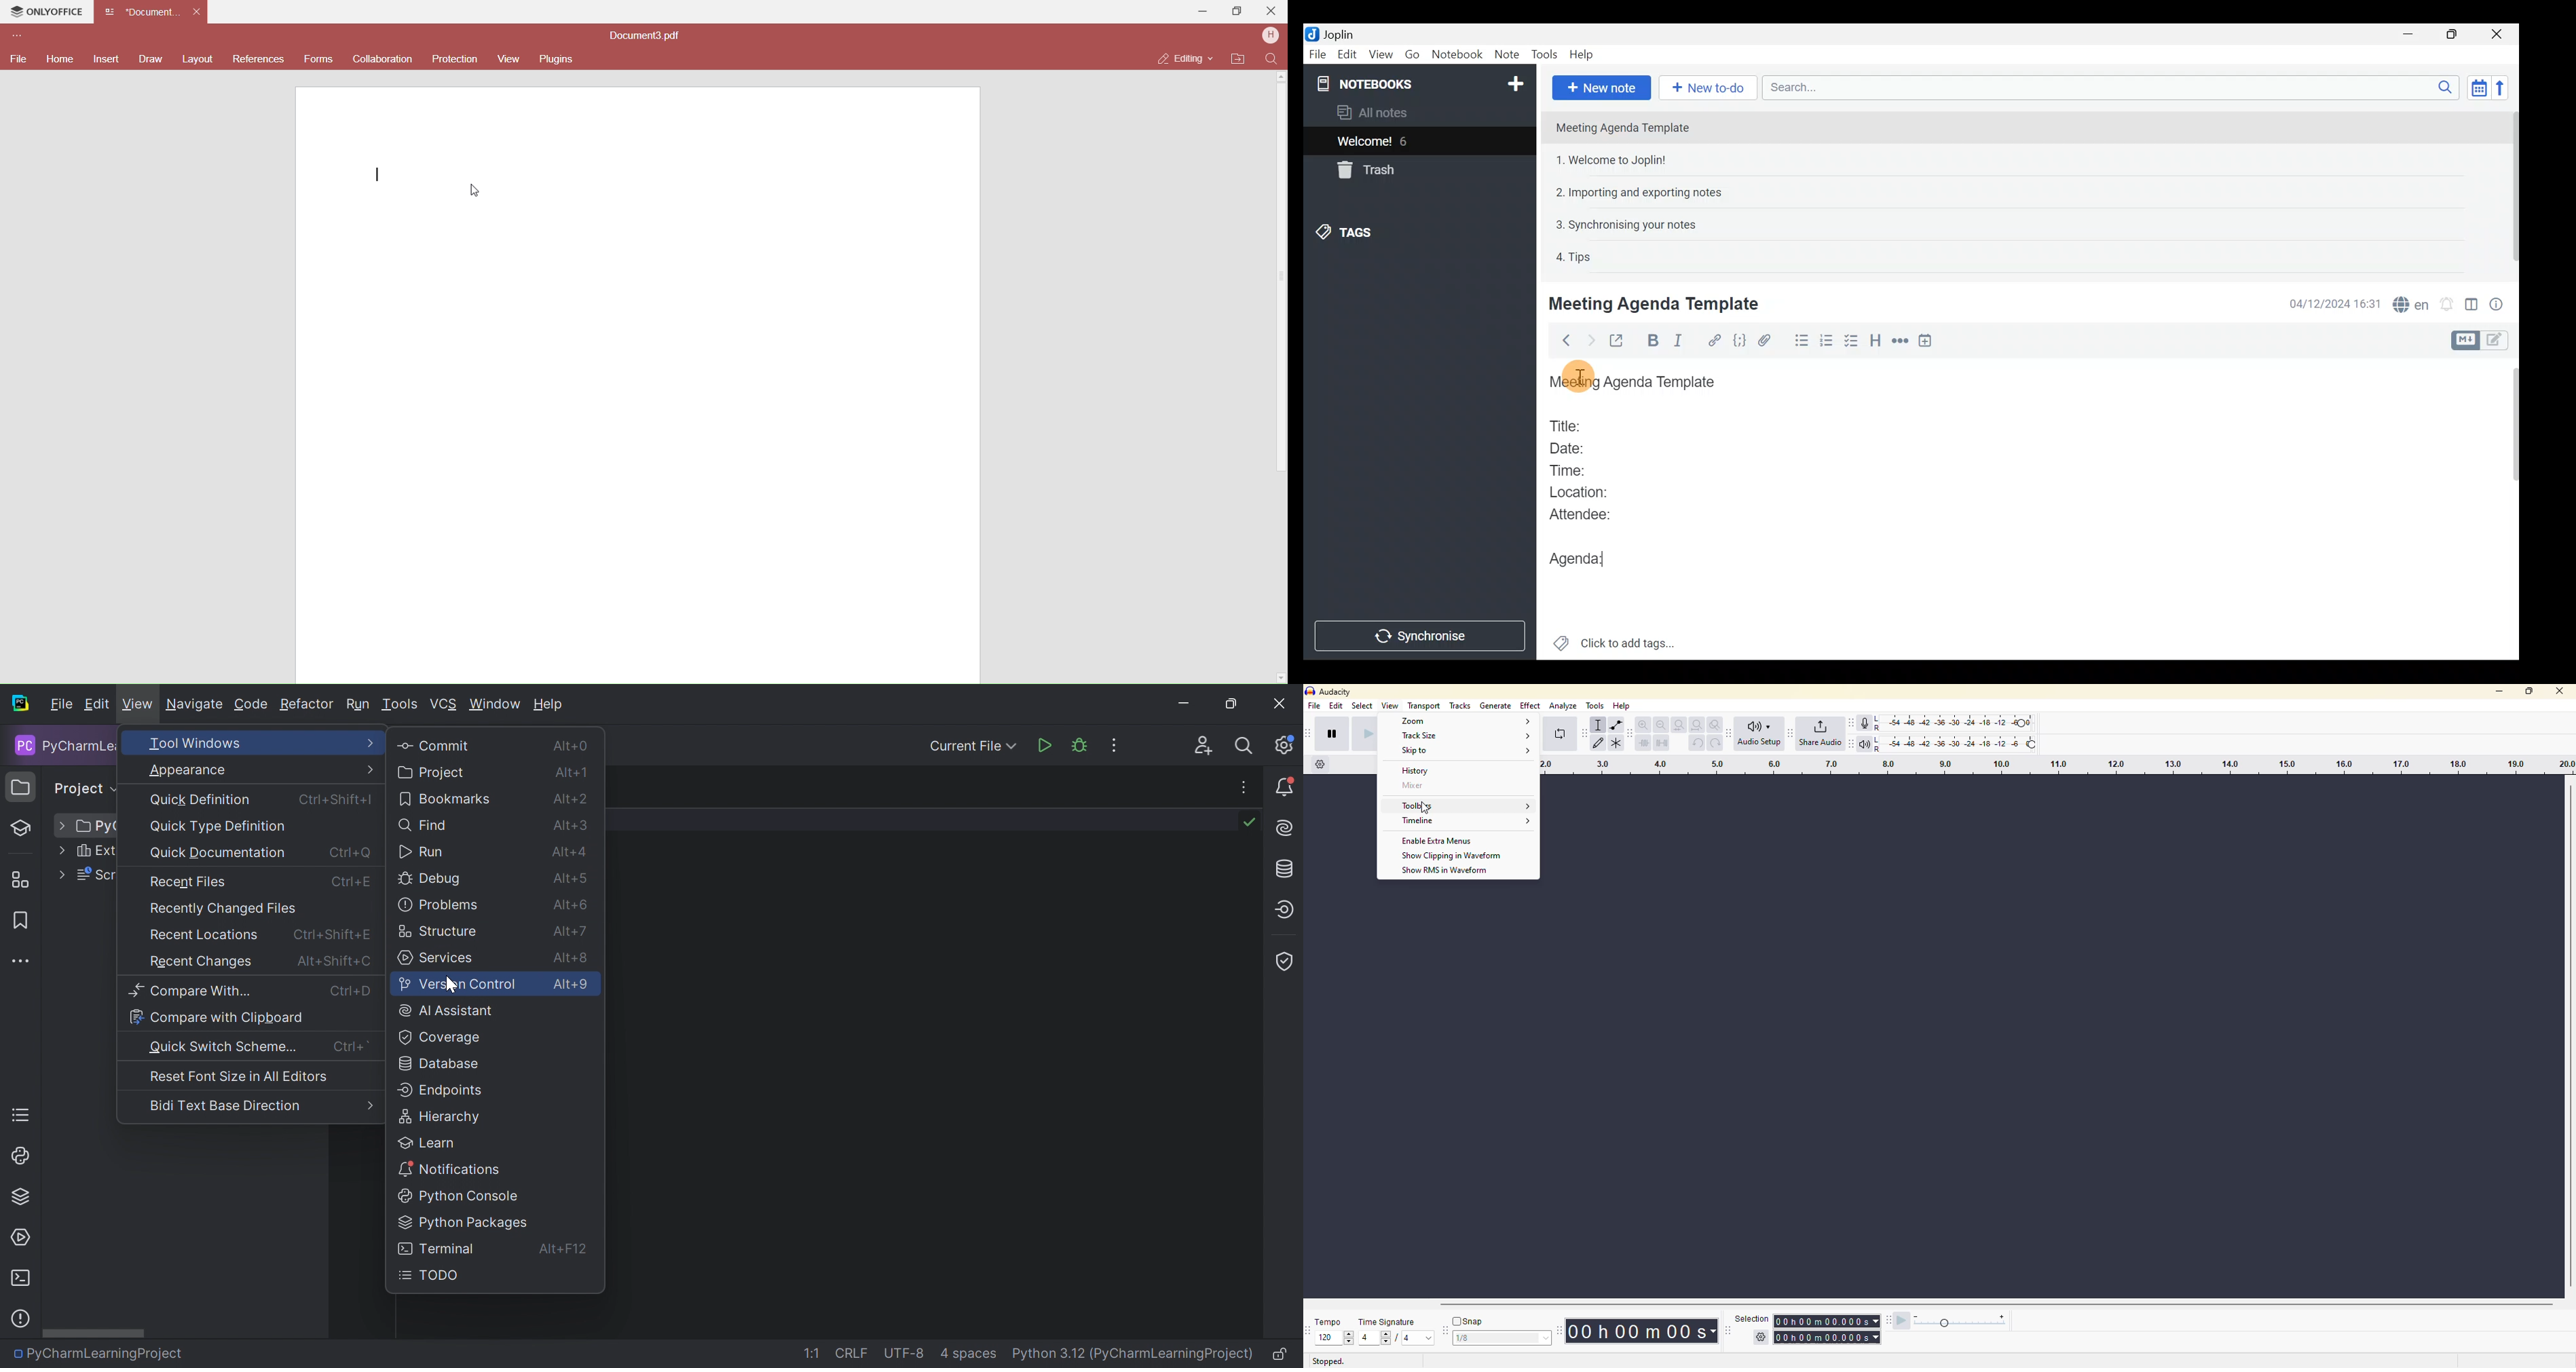 The width and height of the screenshot is (2576, 1372). What do you see at coordinates (1770, 341) in the screenshot?
I see `Attach file` at bounding box center [1770, 341].